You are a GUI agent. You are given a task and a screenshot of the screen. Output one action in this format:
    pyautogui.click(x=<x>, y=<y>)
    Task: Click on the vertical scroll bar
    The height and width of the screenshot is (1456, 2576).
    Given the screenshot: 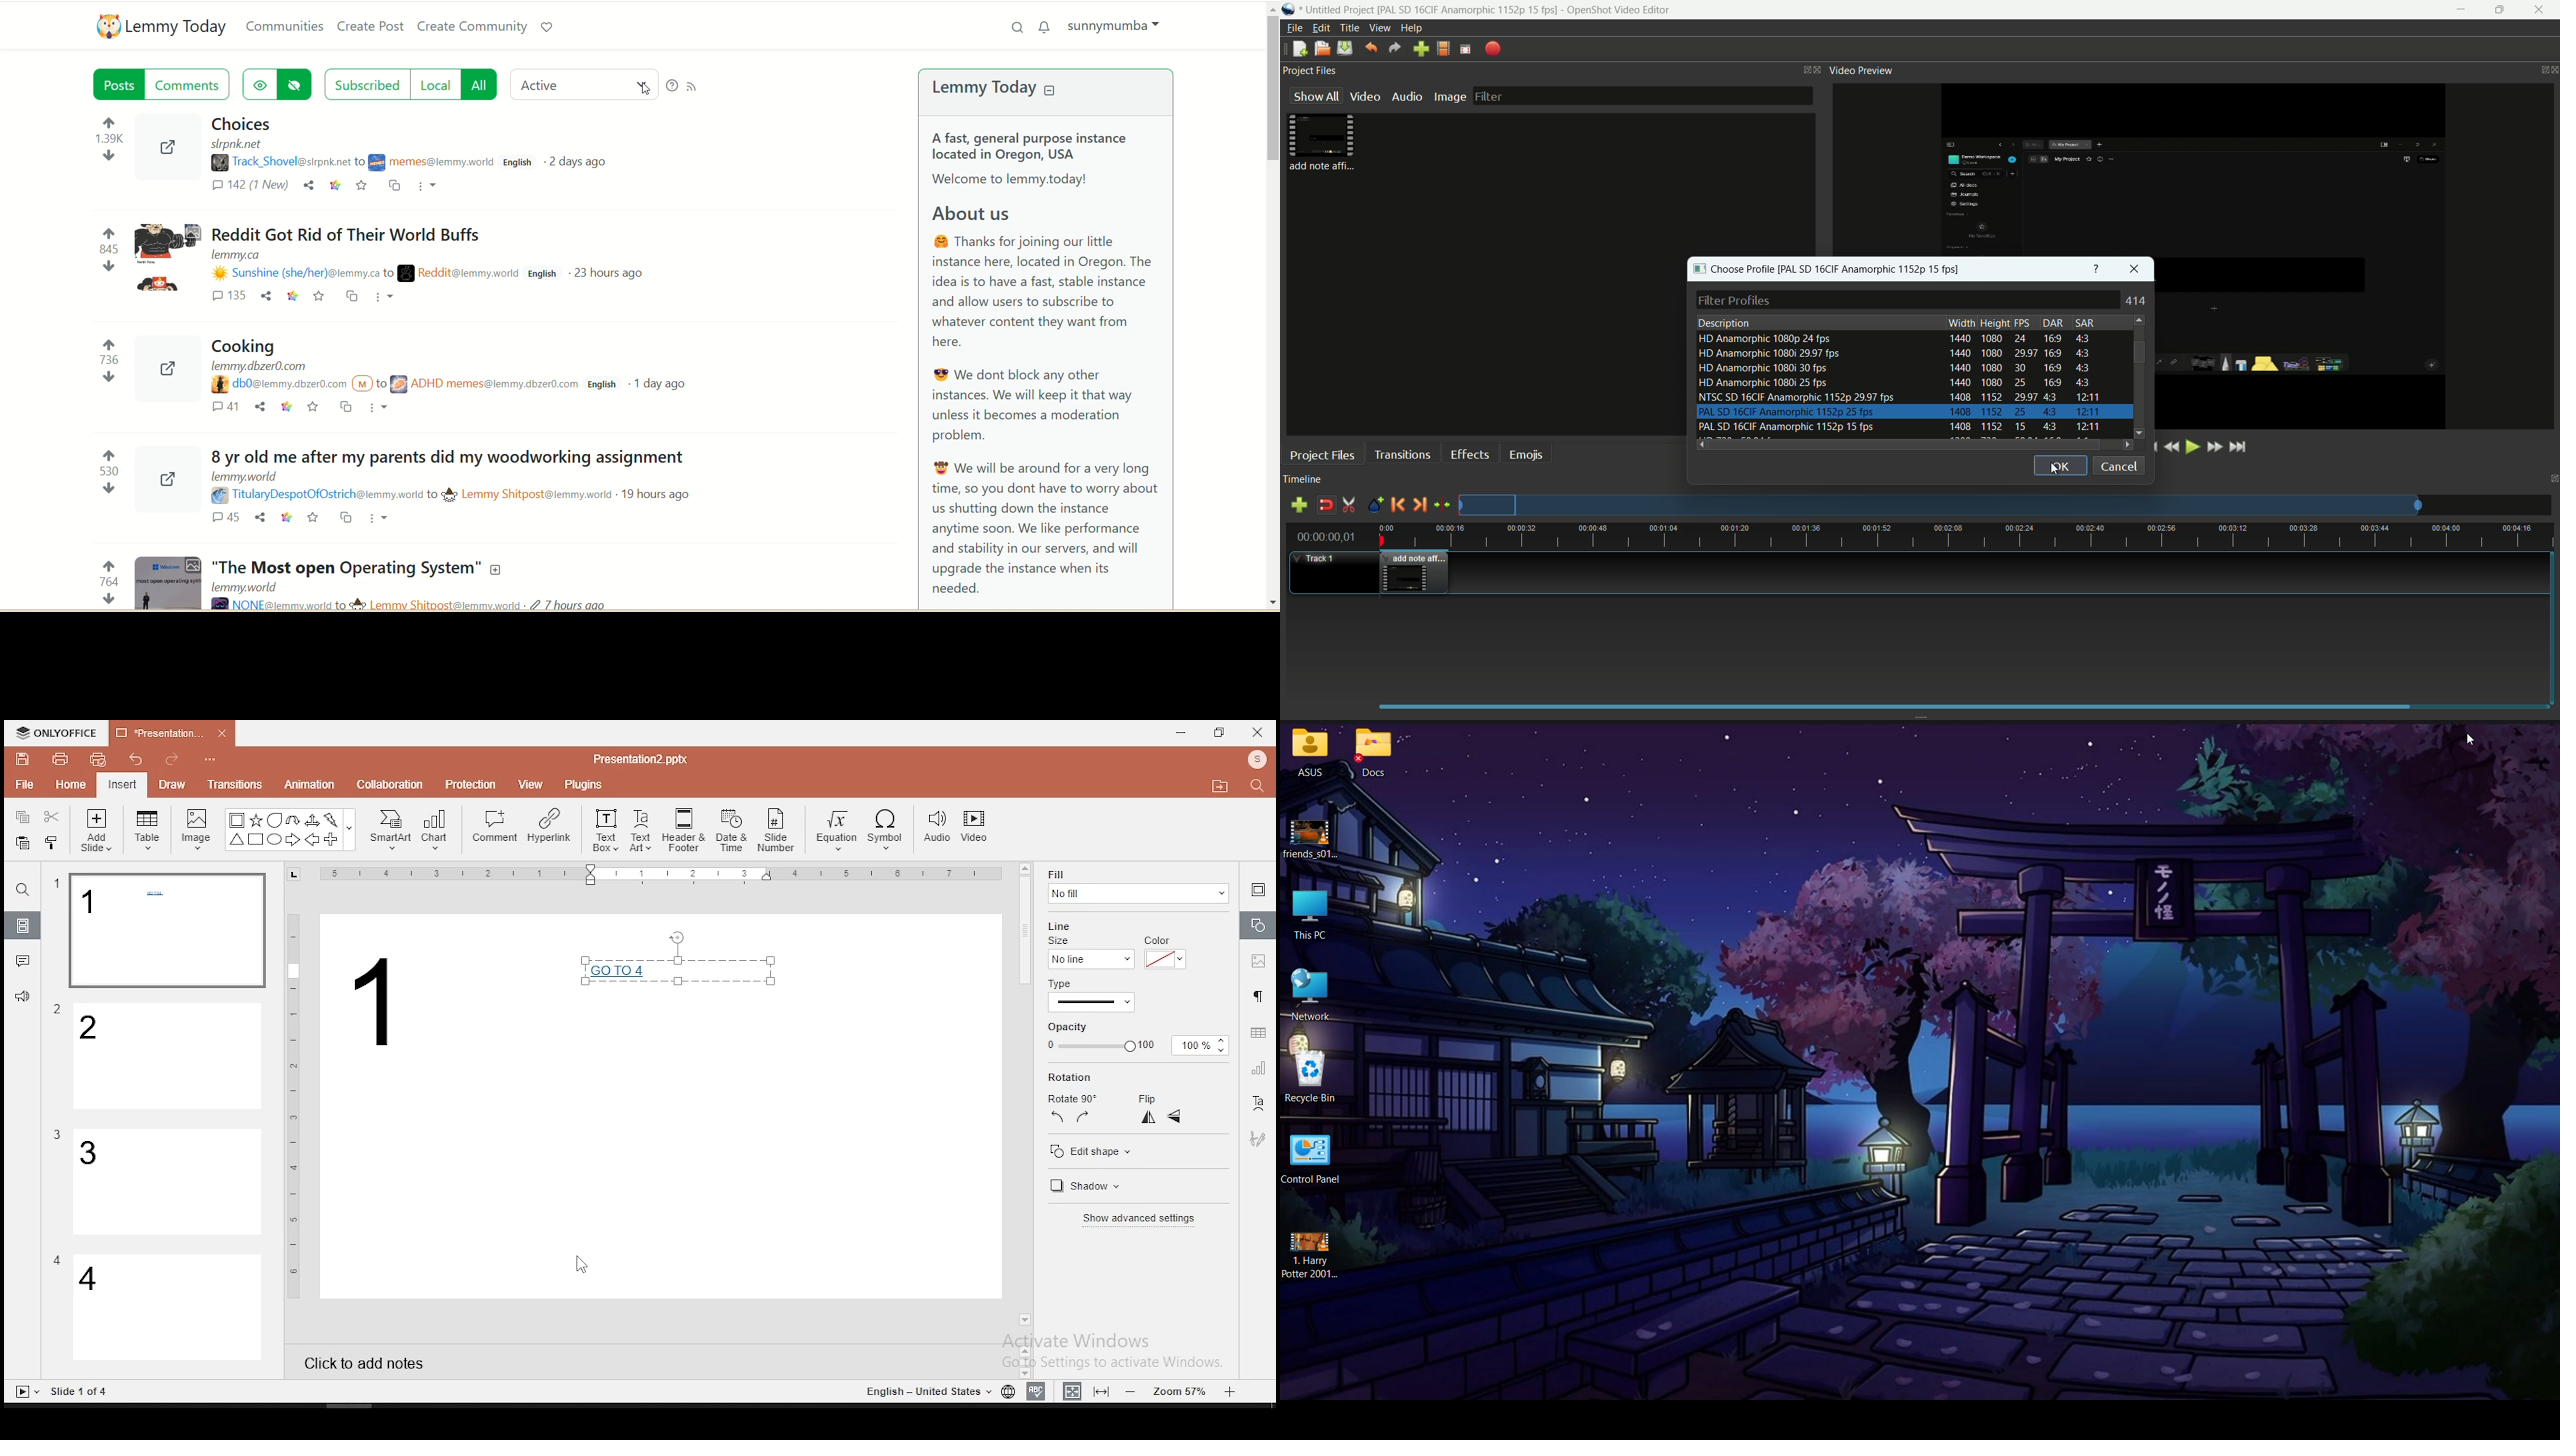 What is the action you would take?
    pyautogui.click(x=1272, y=307)
    